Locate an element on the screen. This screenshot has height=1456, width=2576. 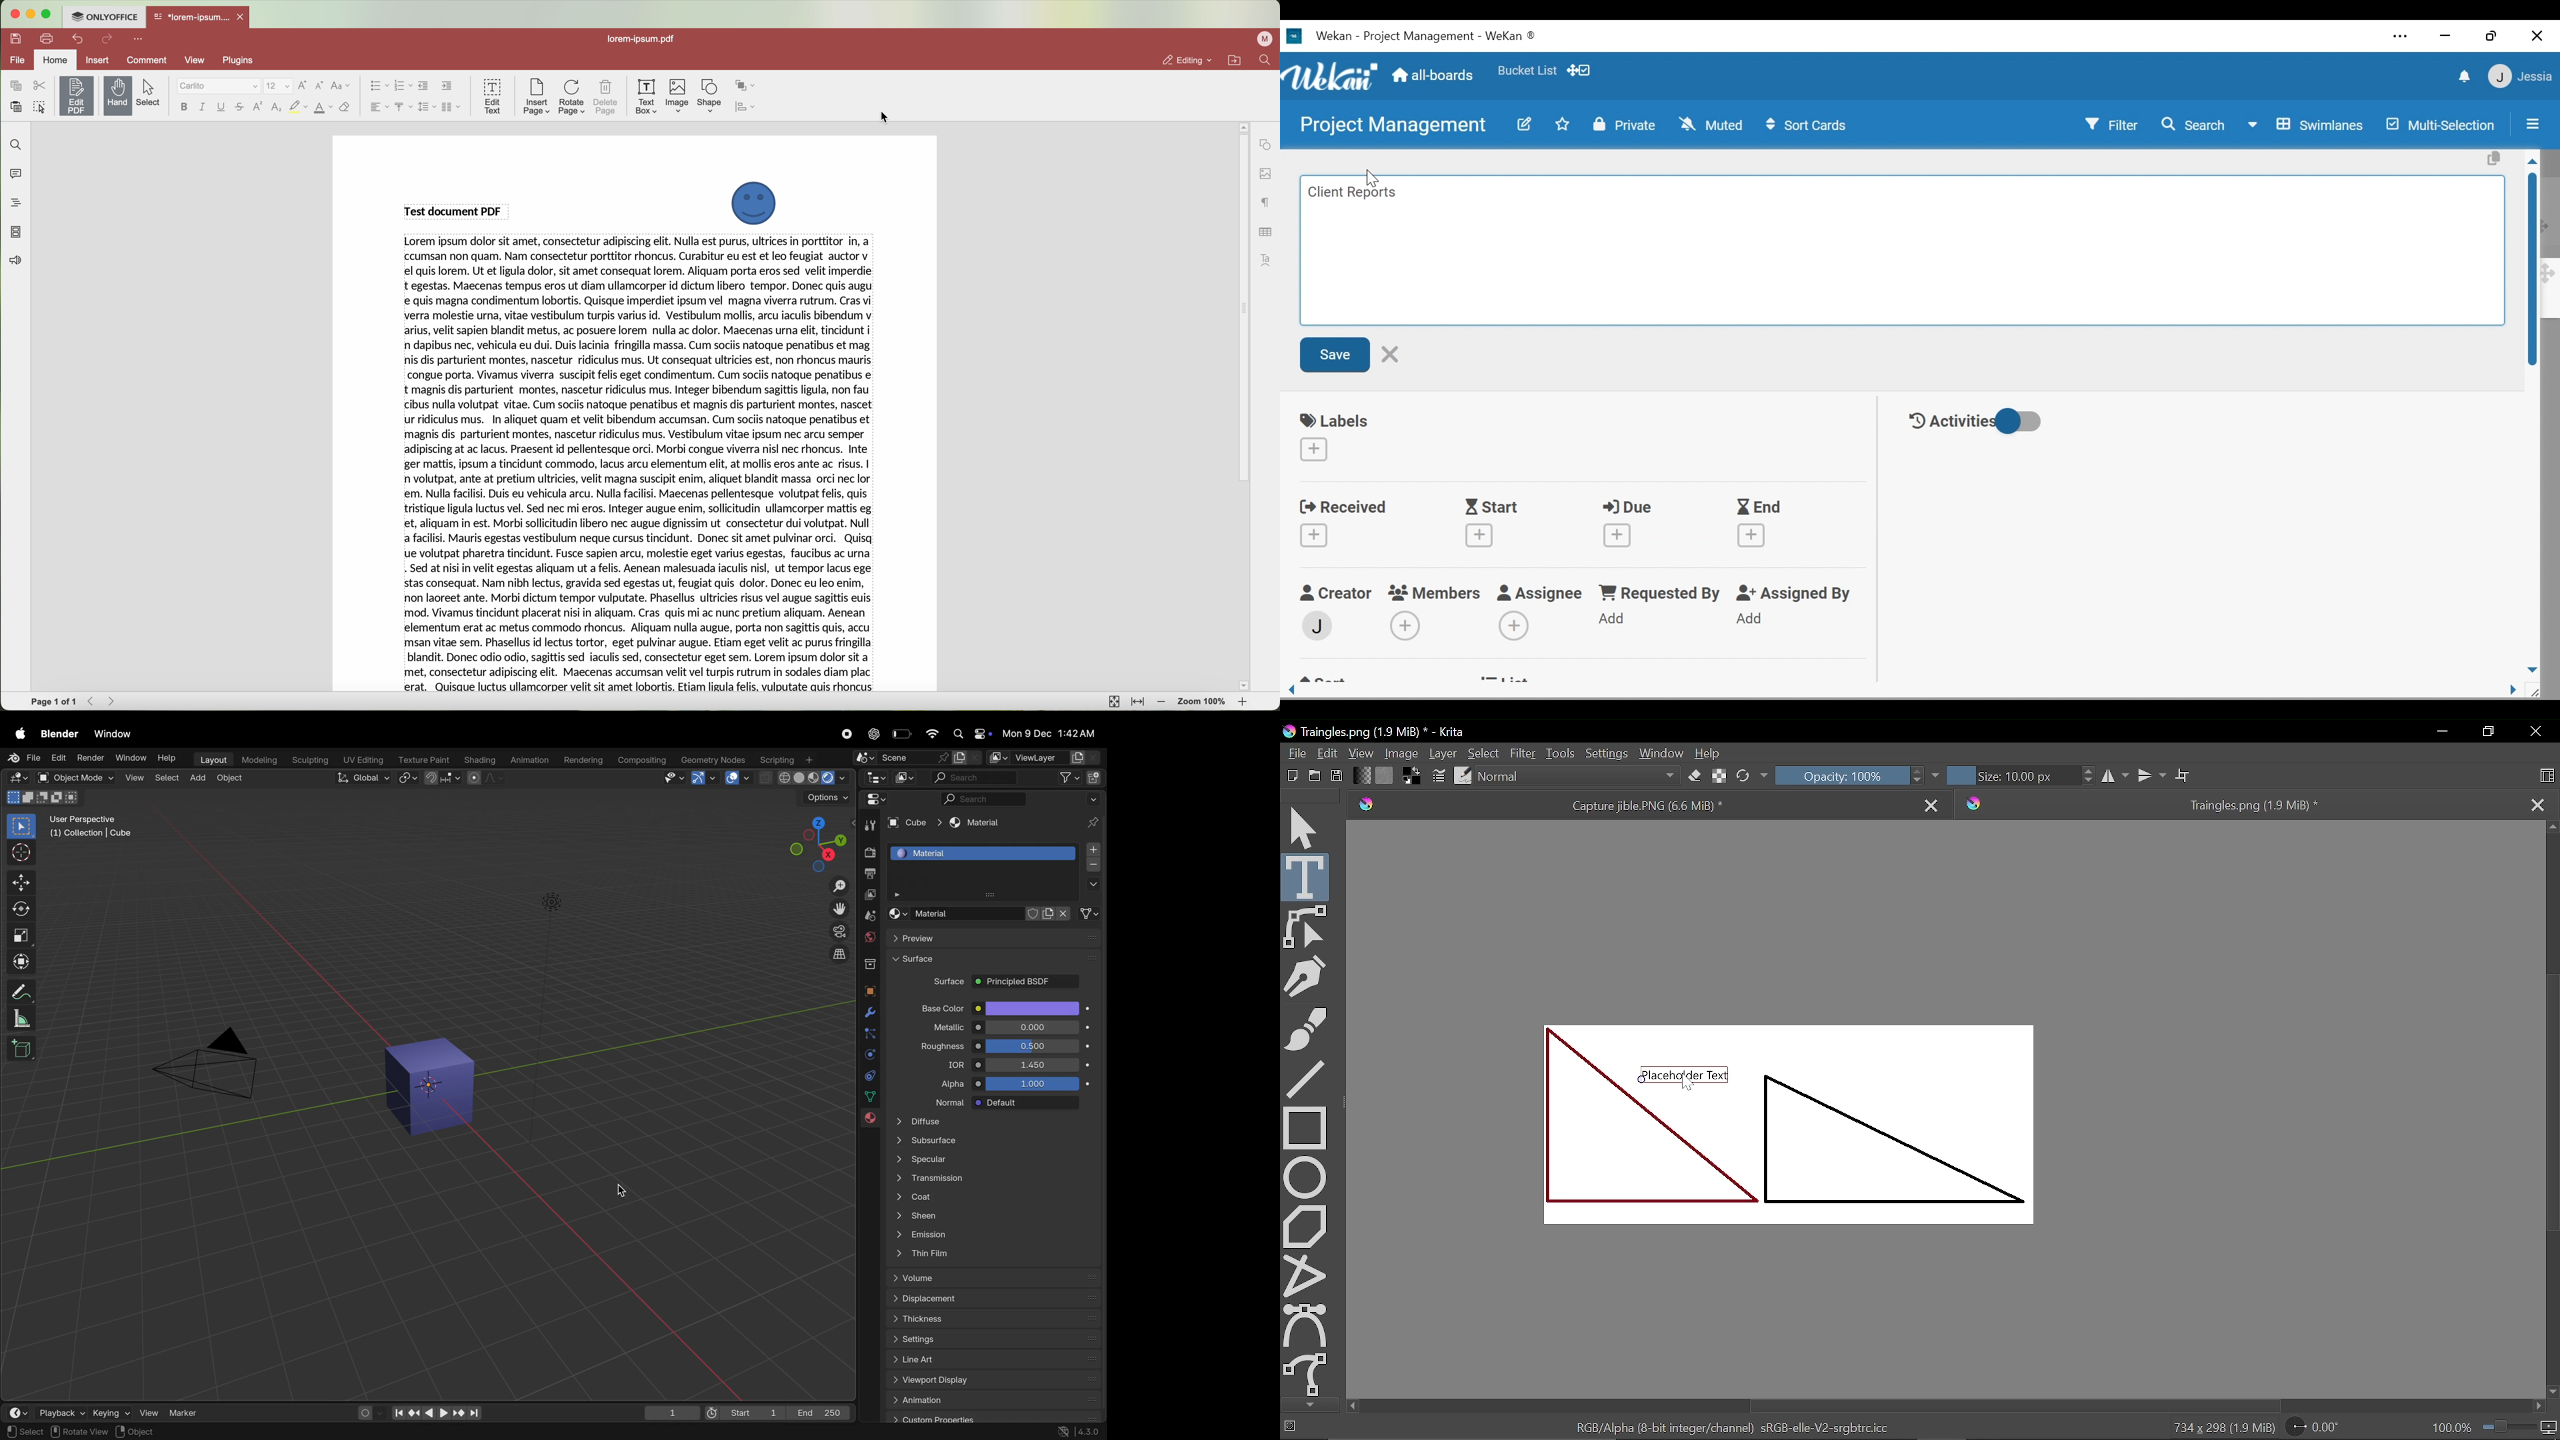
line art is located at coordinates (989, 1359).